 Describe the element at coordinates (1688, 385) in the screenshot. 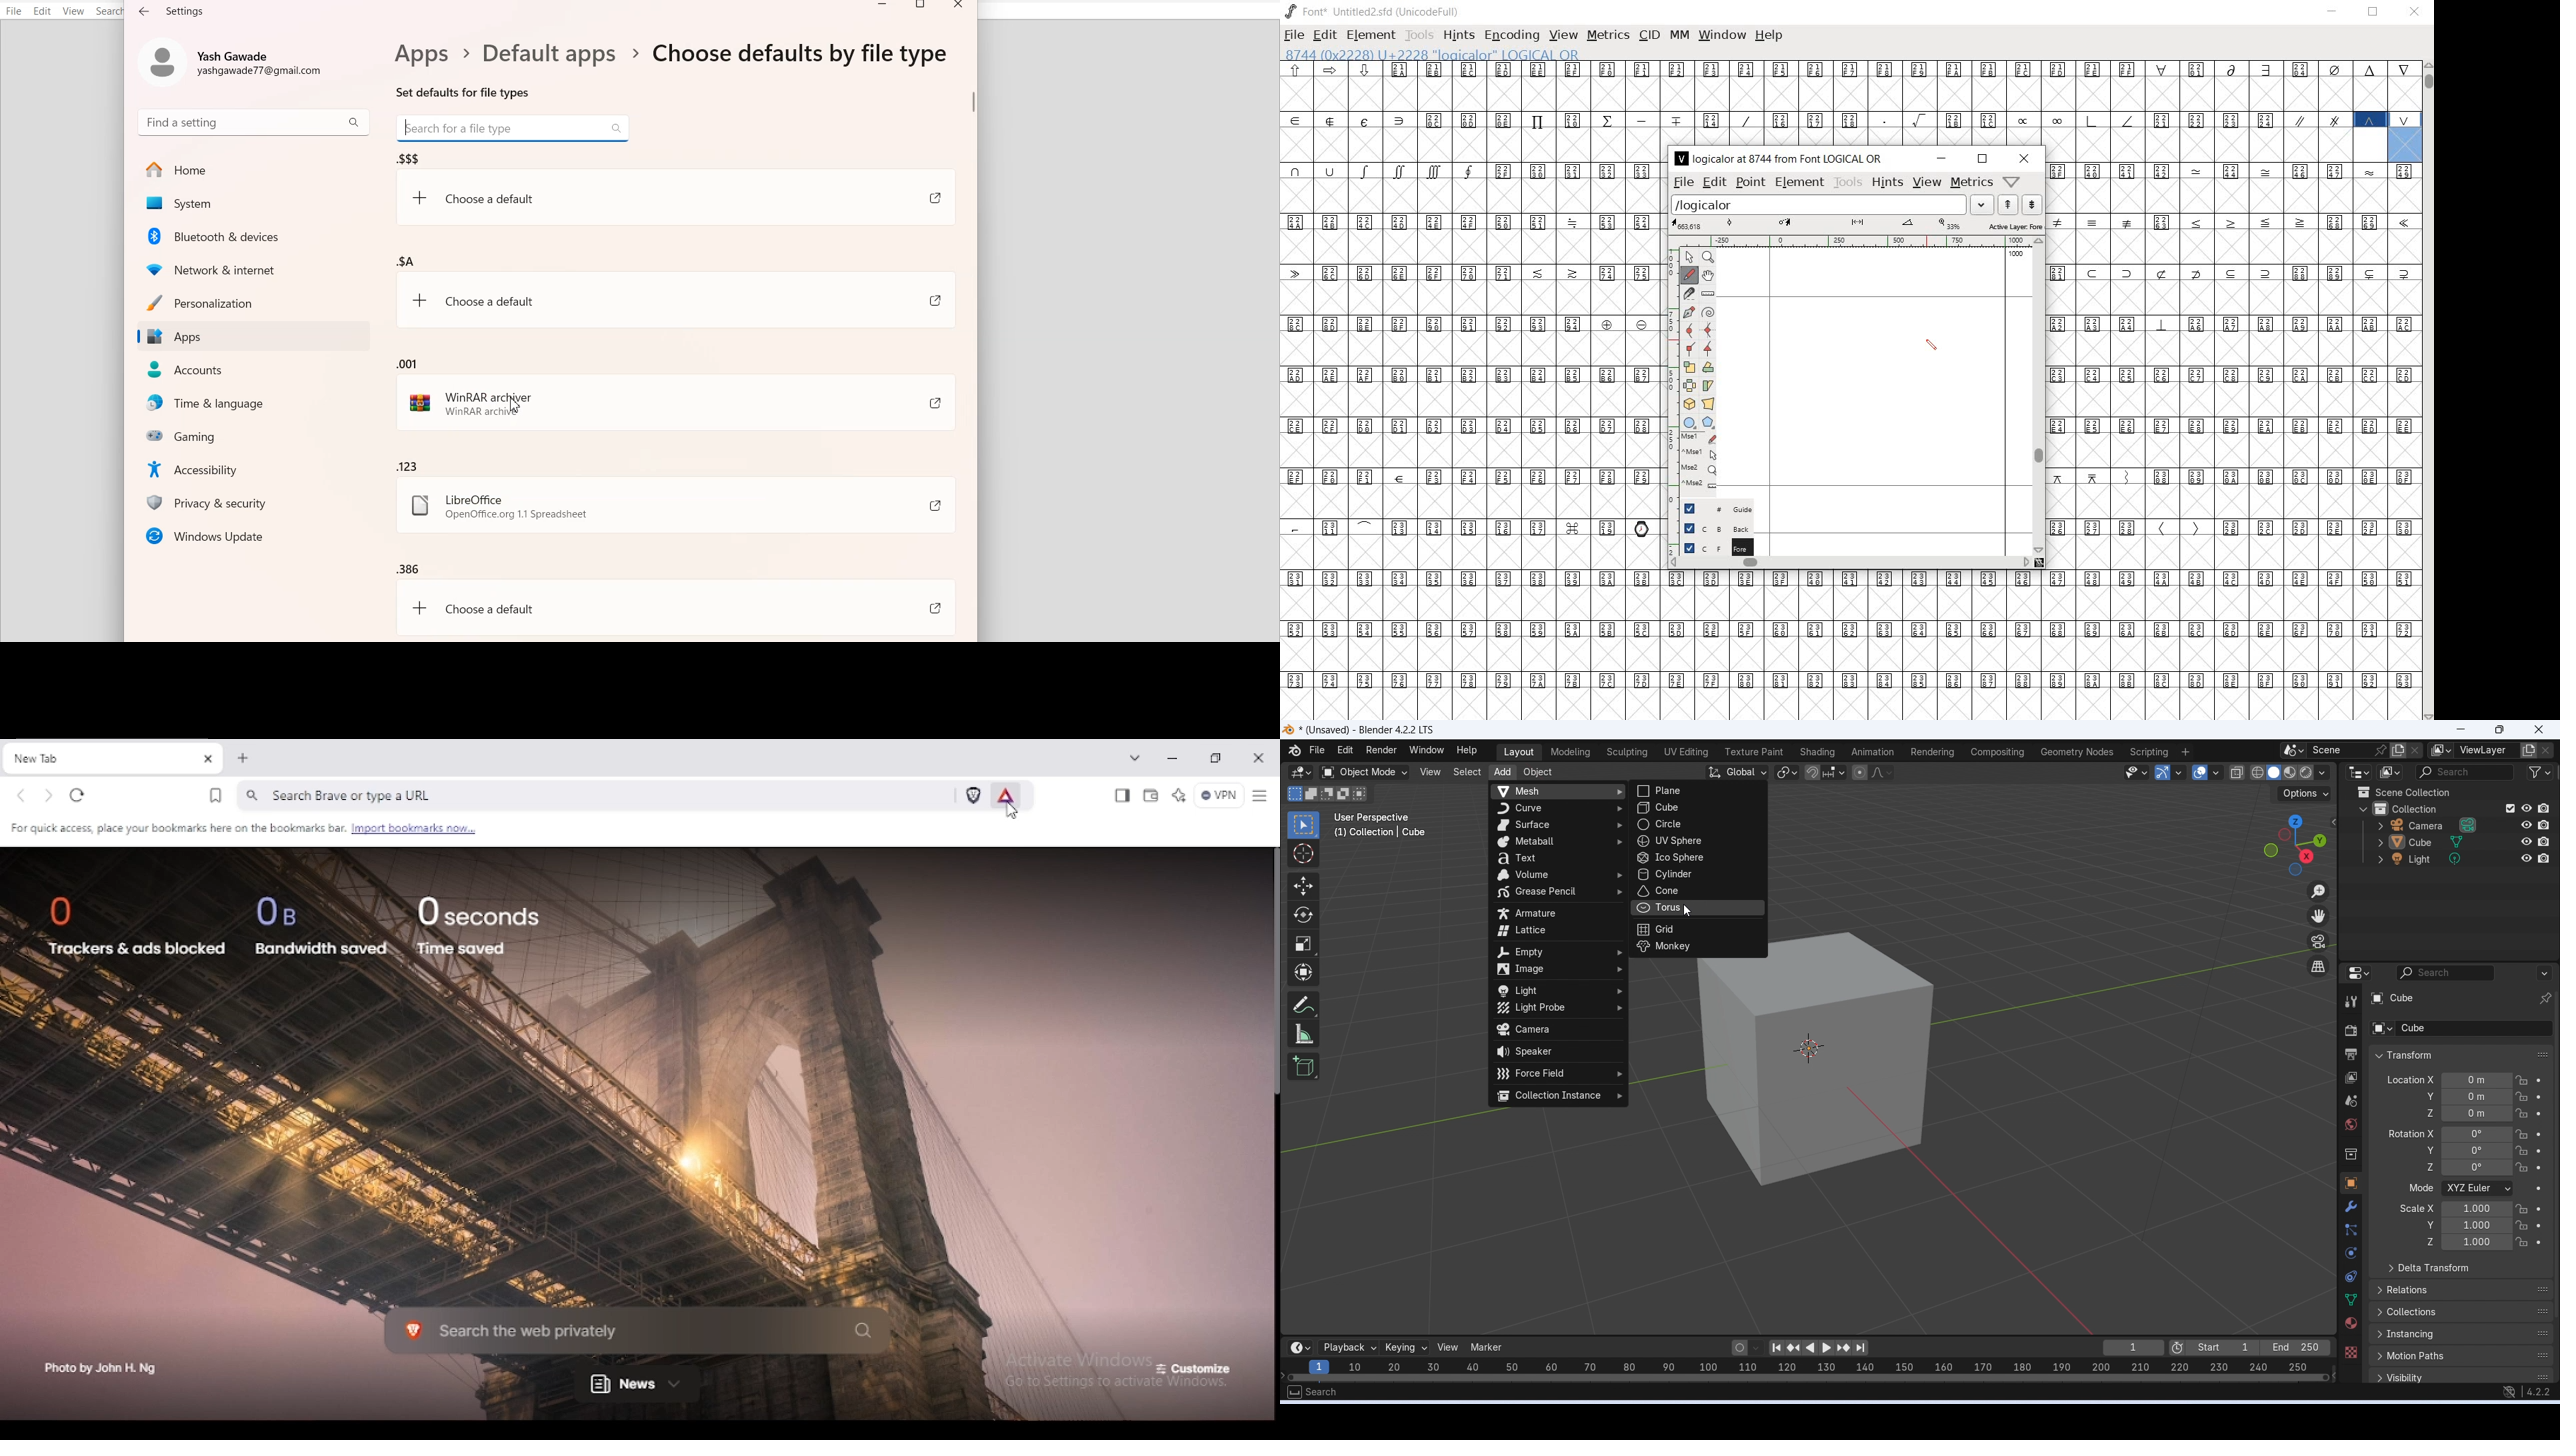

I see `flip the selection` at that location.